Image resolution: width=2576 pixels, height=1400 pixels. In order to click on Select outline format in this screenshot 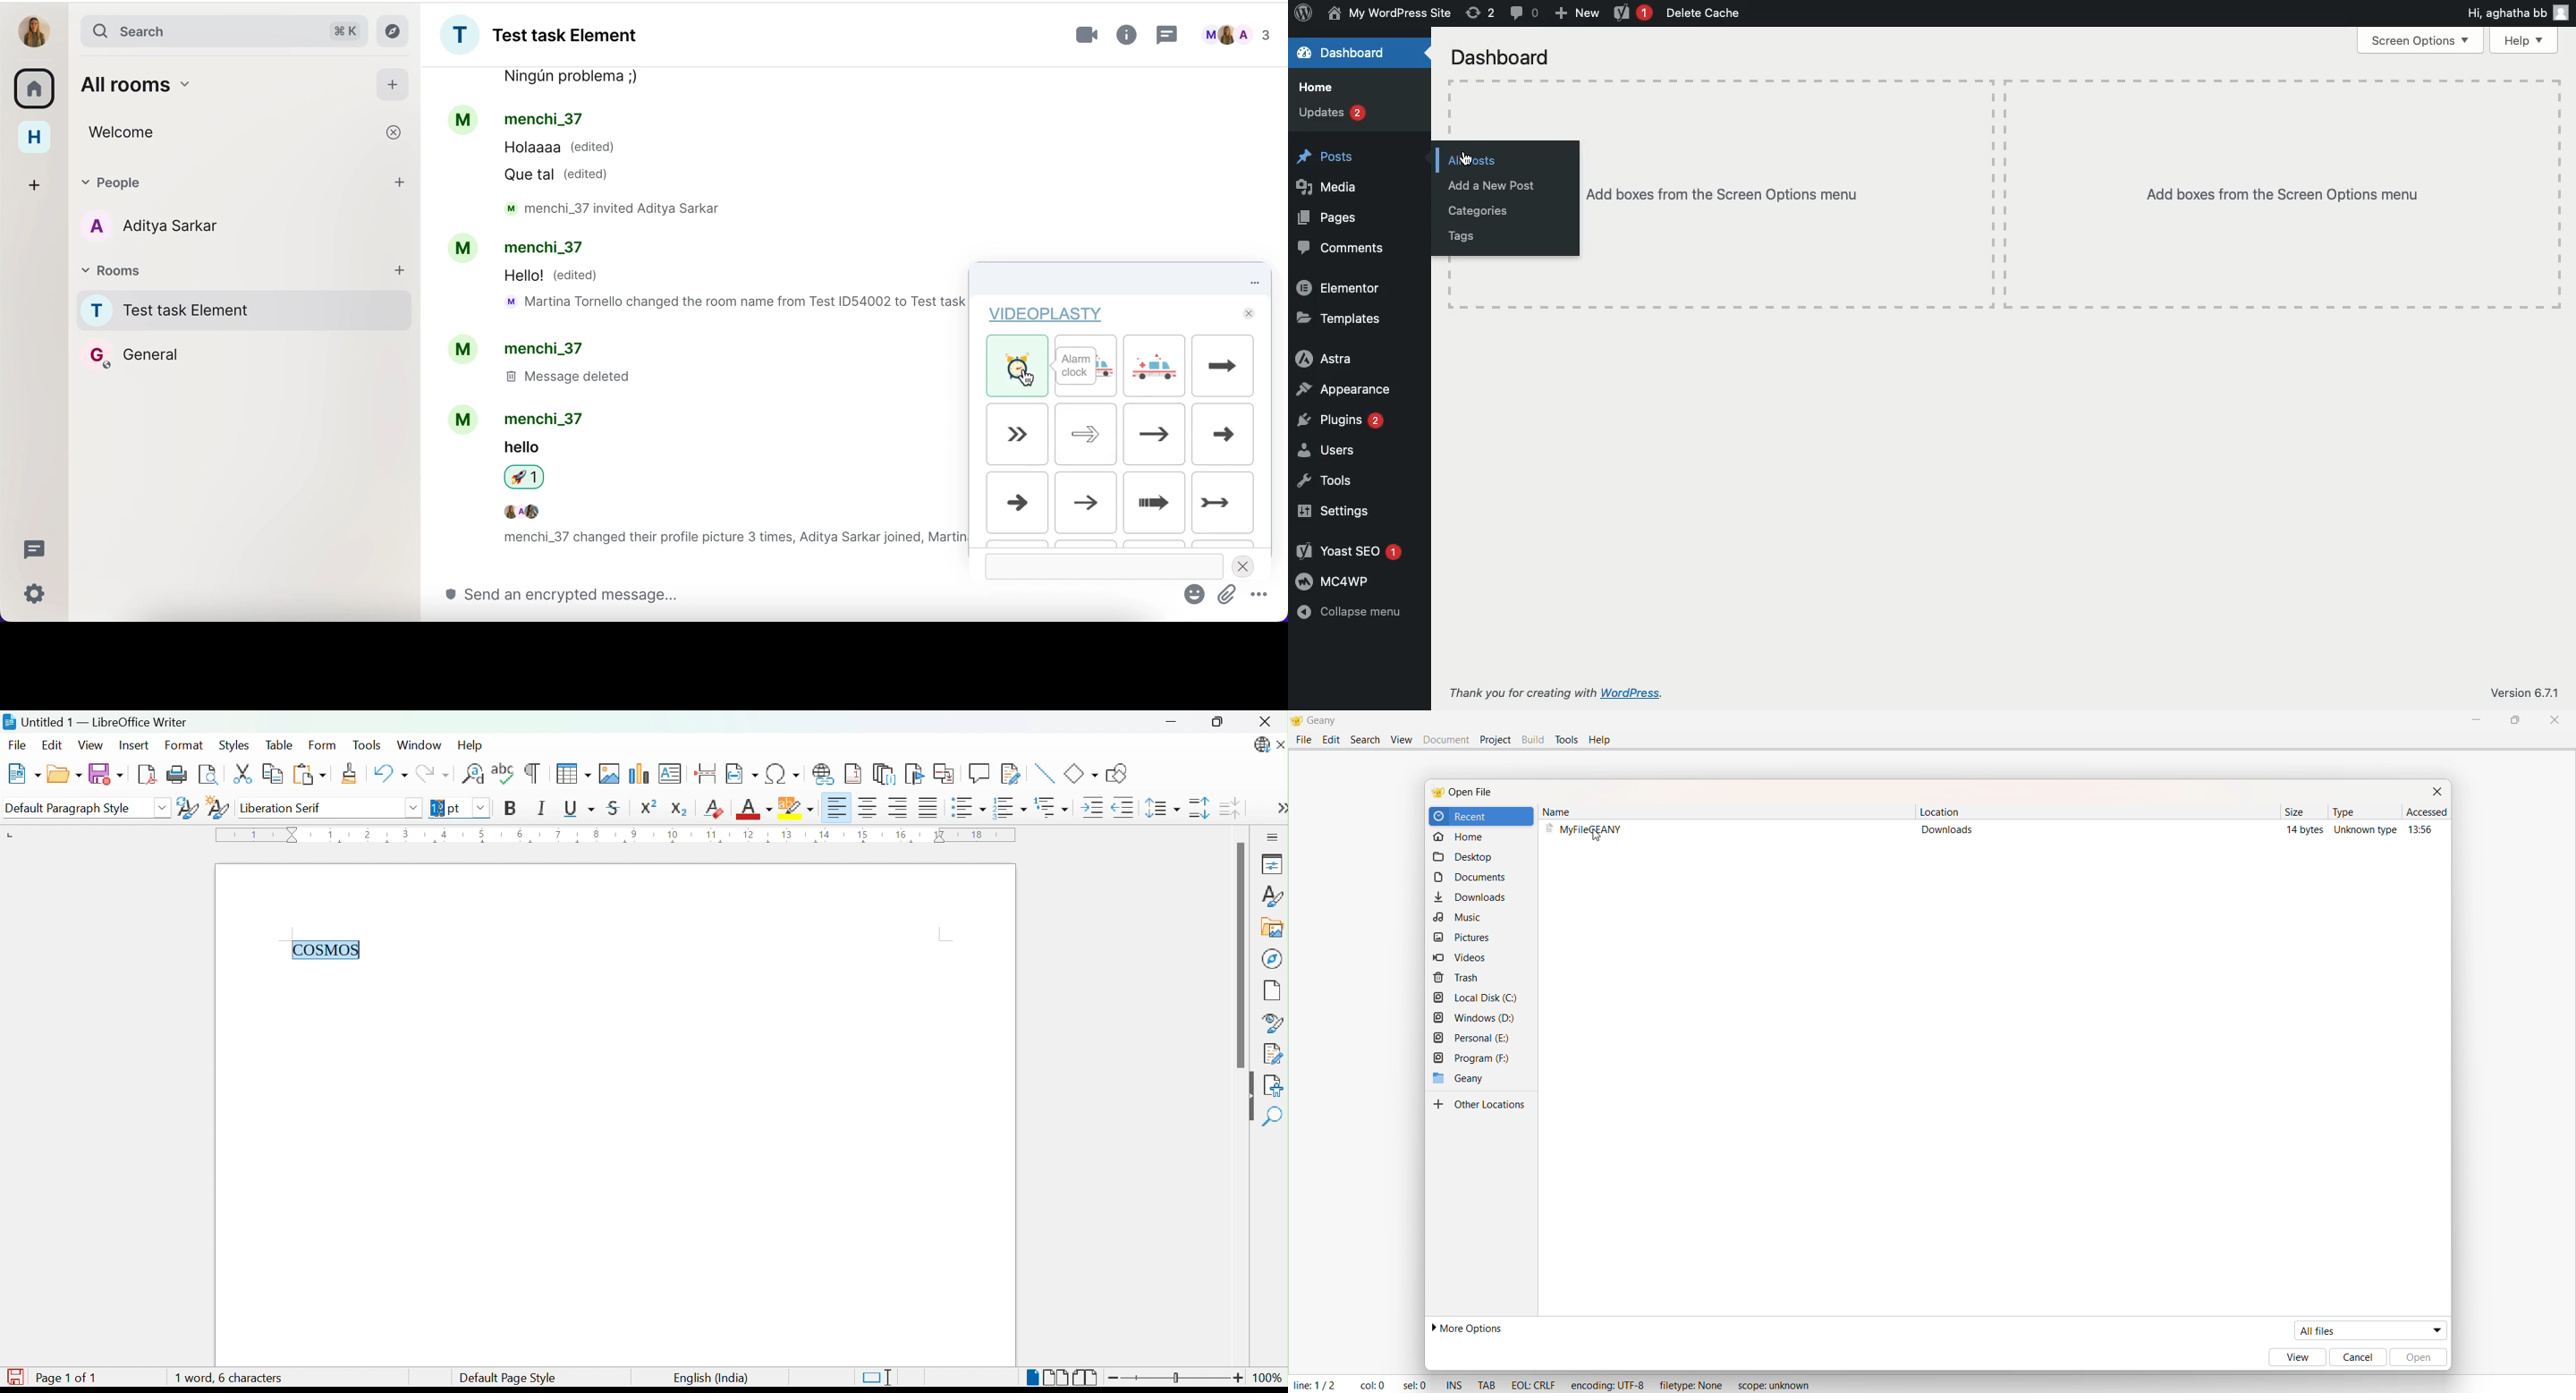, I will do `click(1053, 808)`.